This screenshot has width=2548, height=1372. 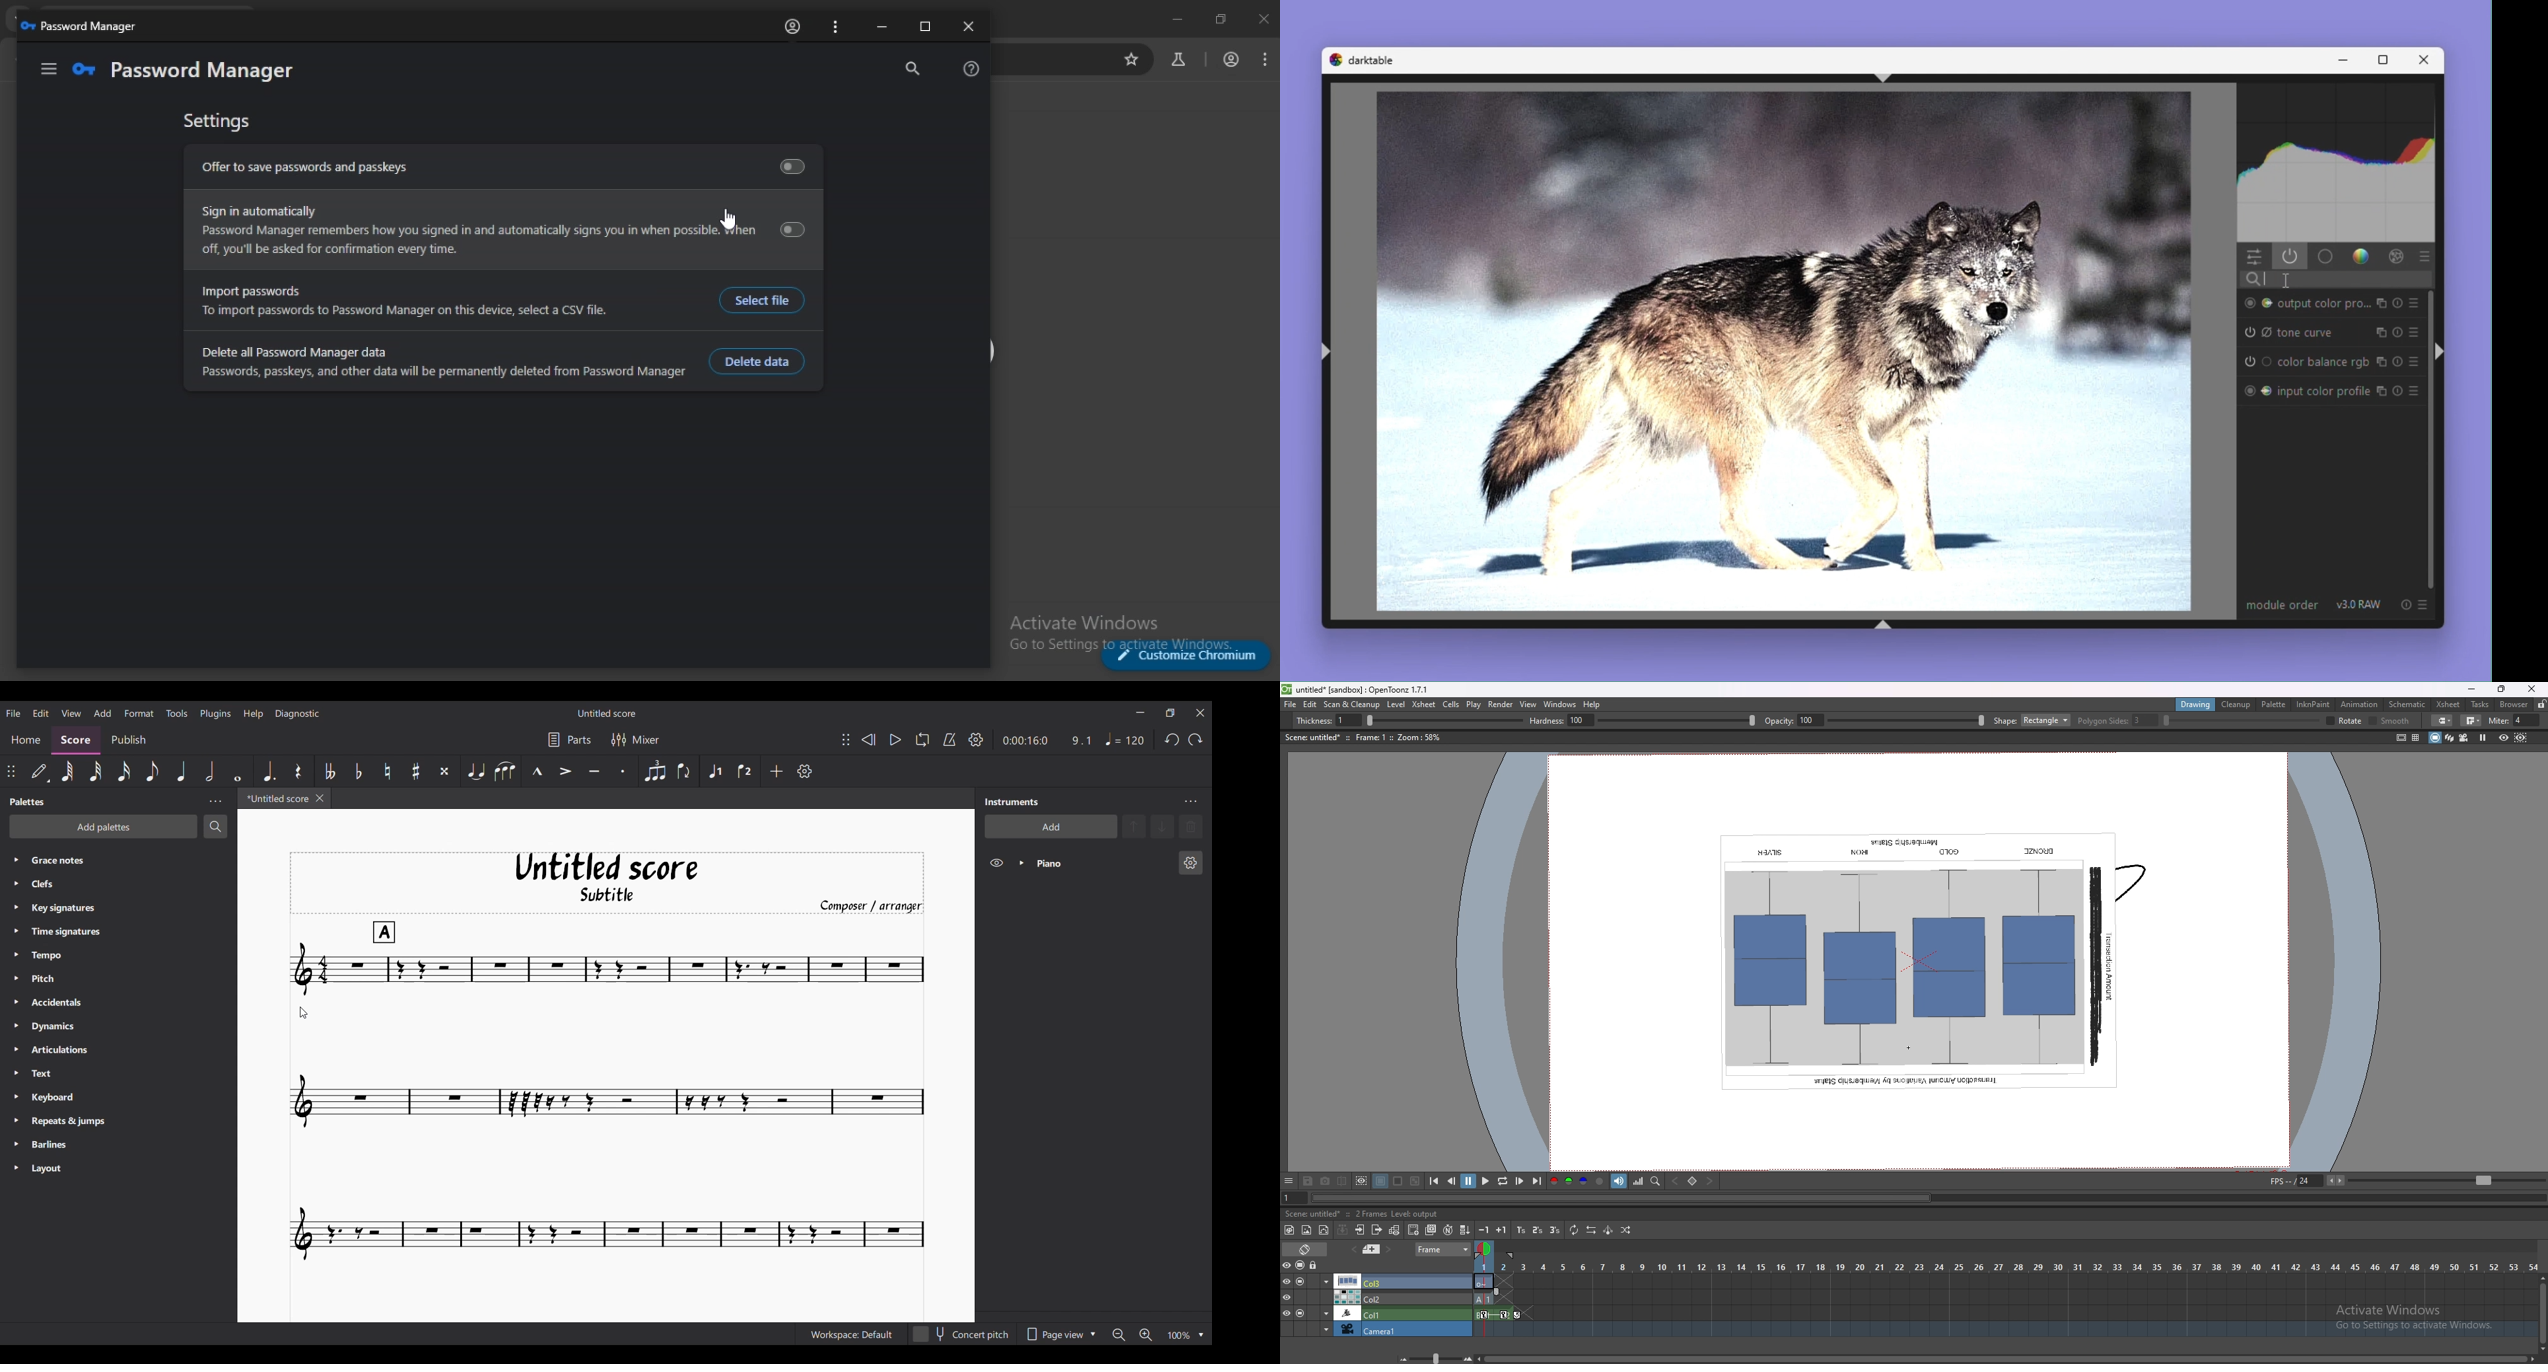 I want to click on Pitch, so click(x=72, y=978).